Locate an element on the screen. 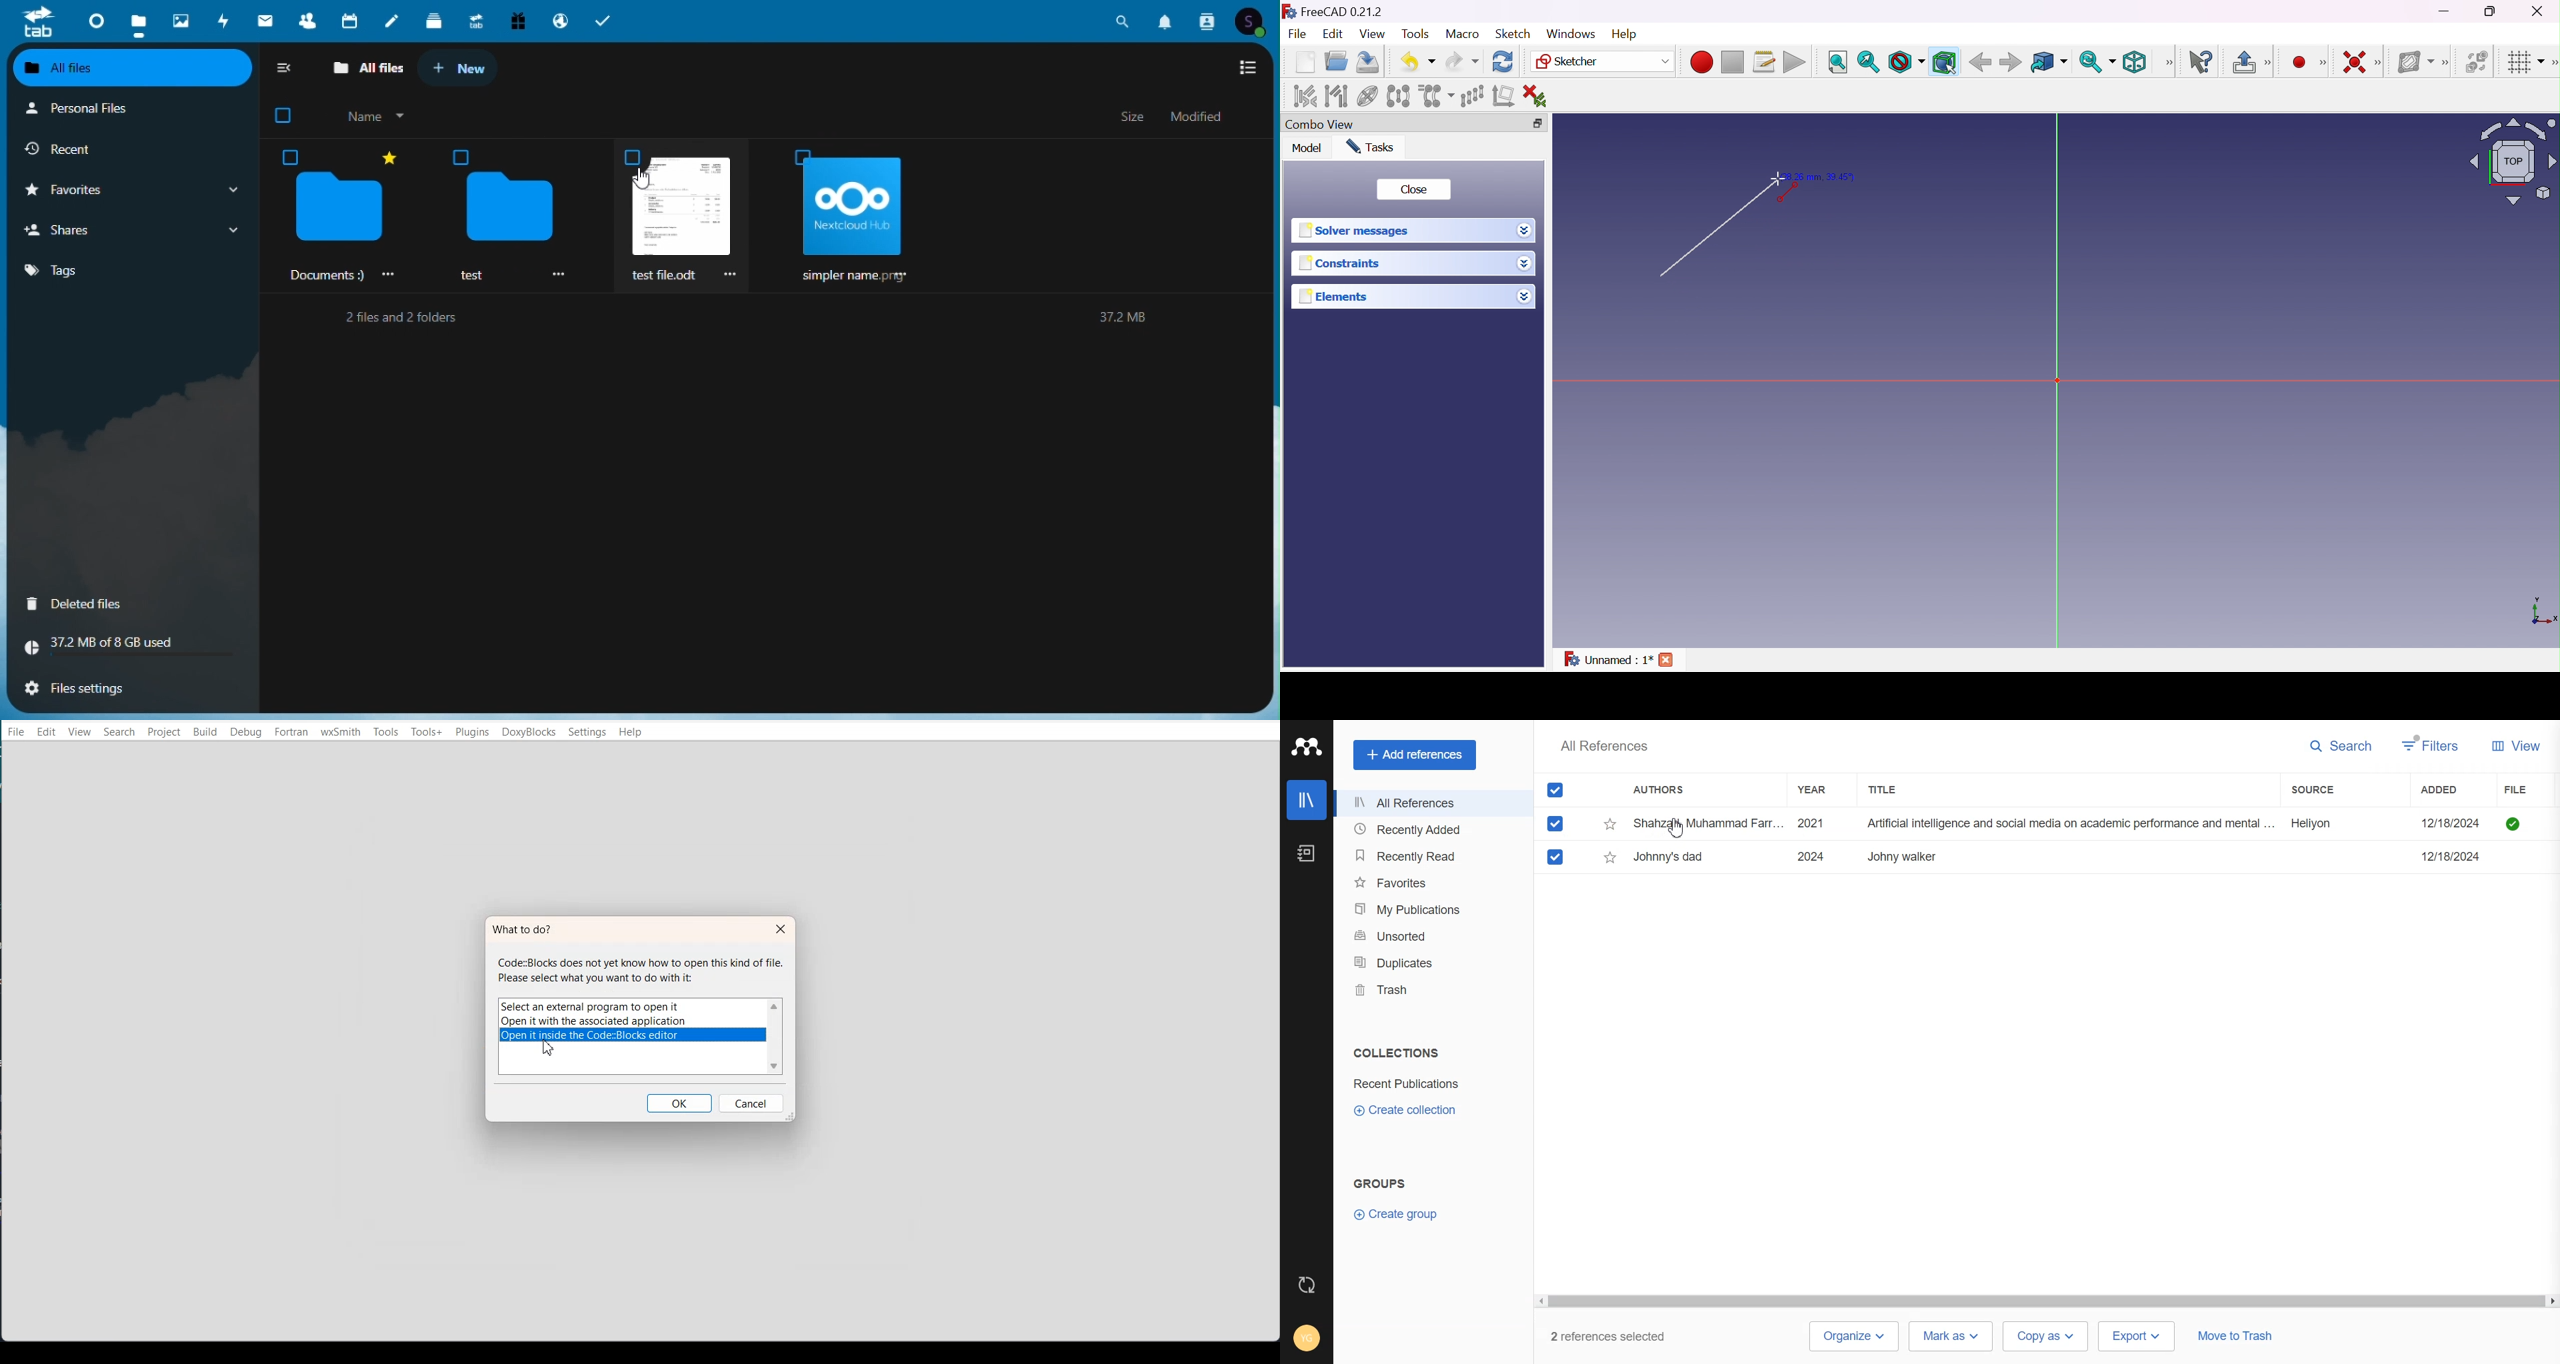 The width and height of the screenshot is (2576, 1372). Personal is located at coordinates (127, 112).